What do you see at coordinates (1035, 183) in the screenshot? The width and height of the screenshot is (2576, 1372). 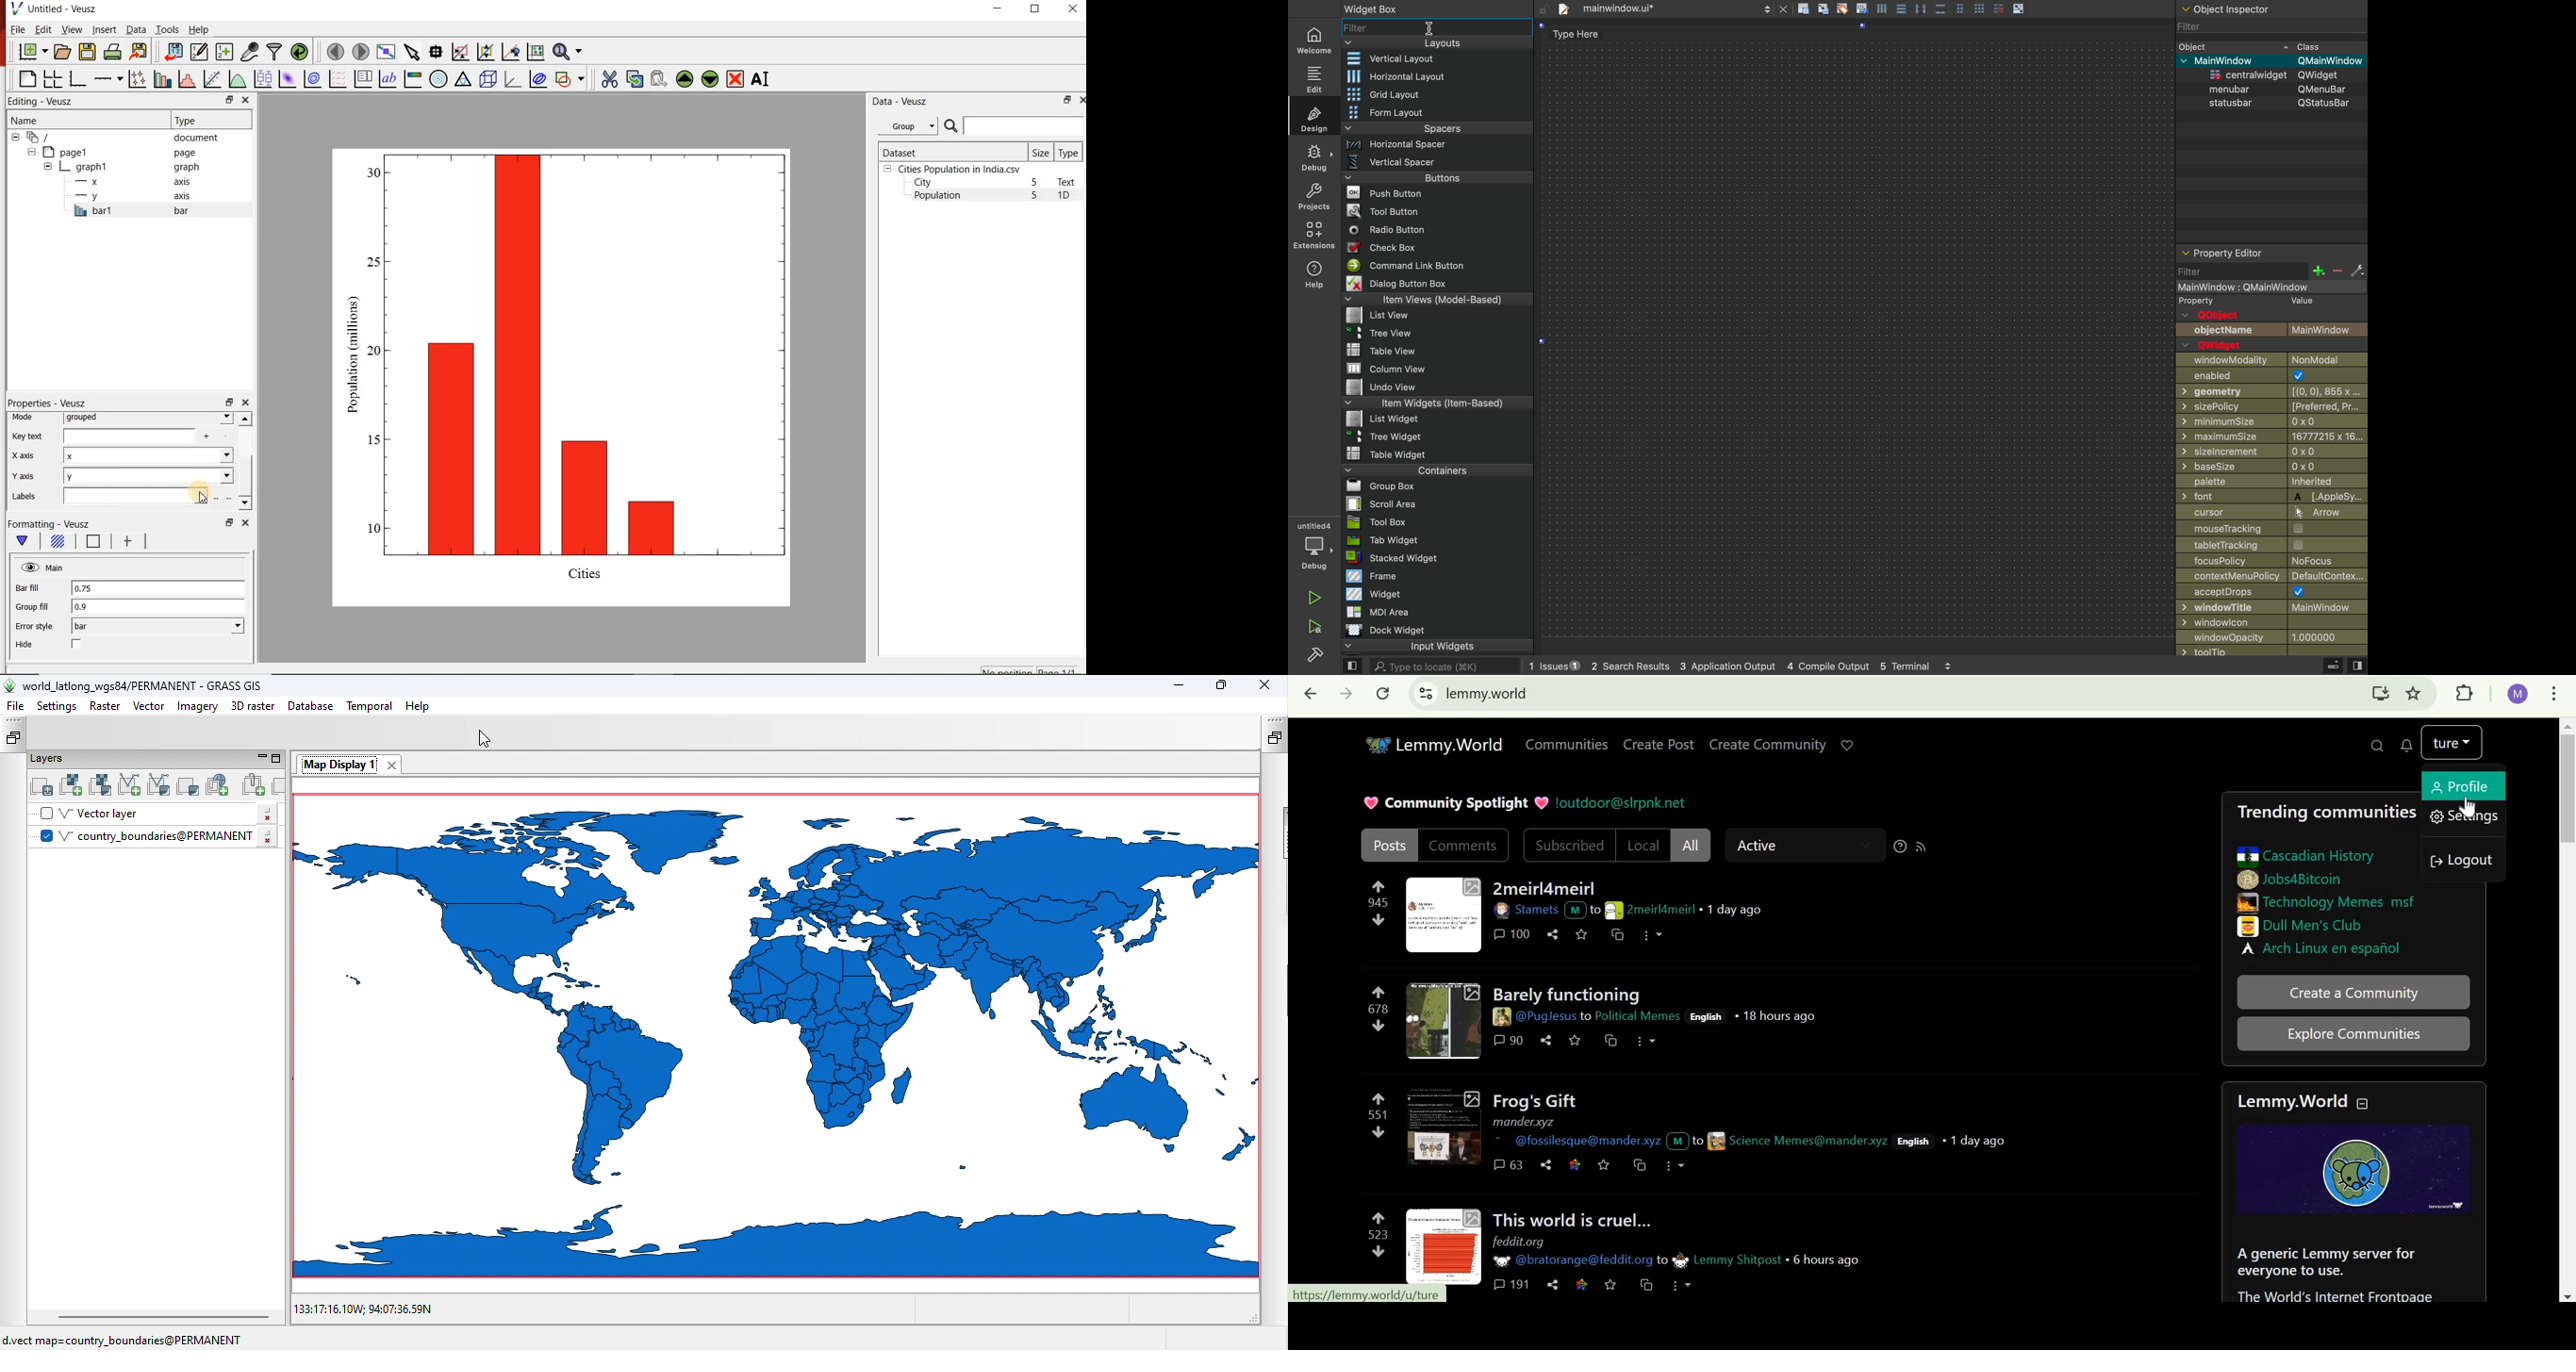 I see `5` at bounding box center [1035, 183].